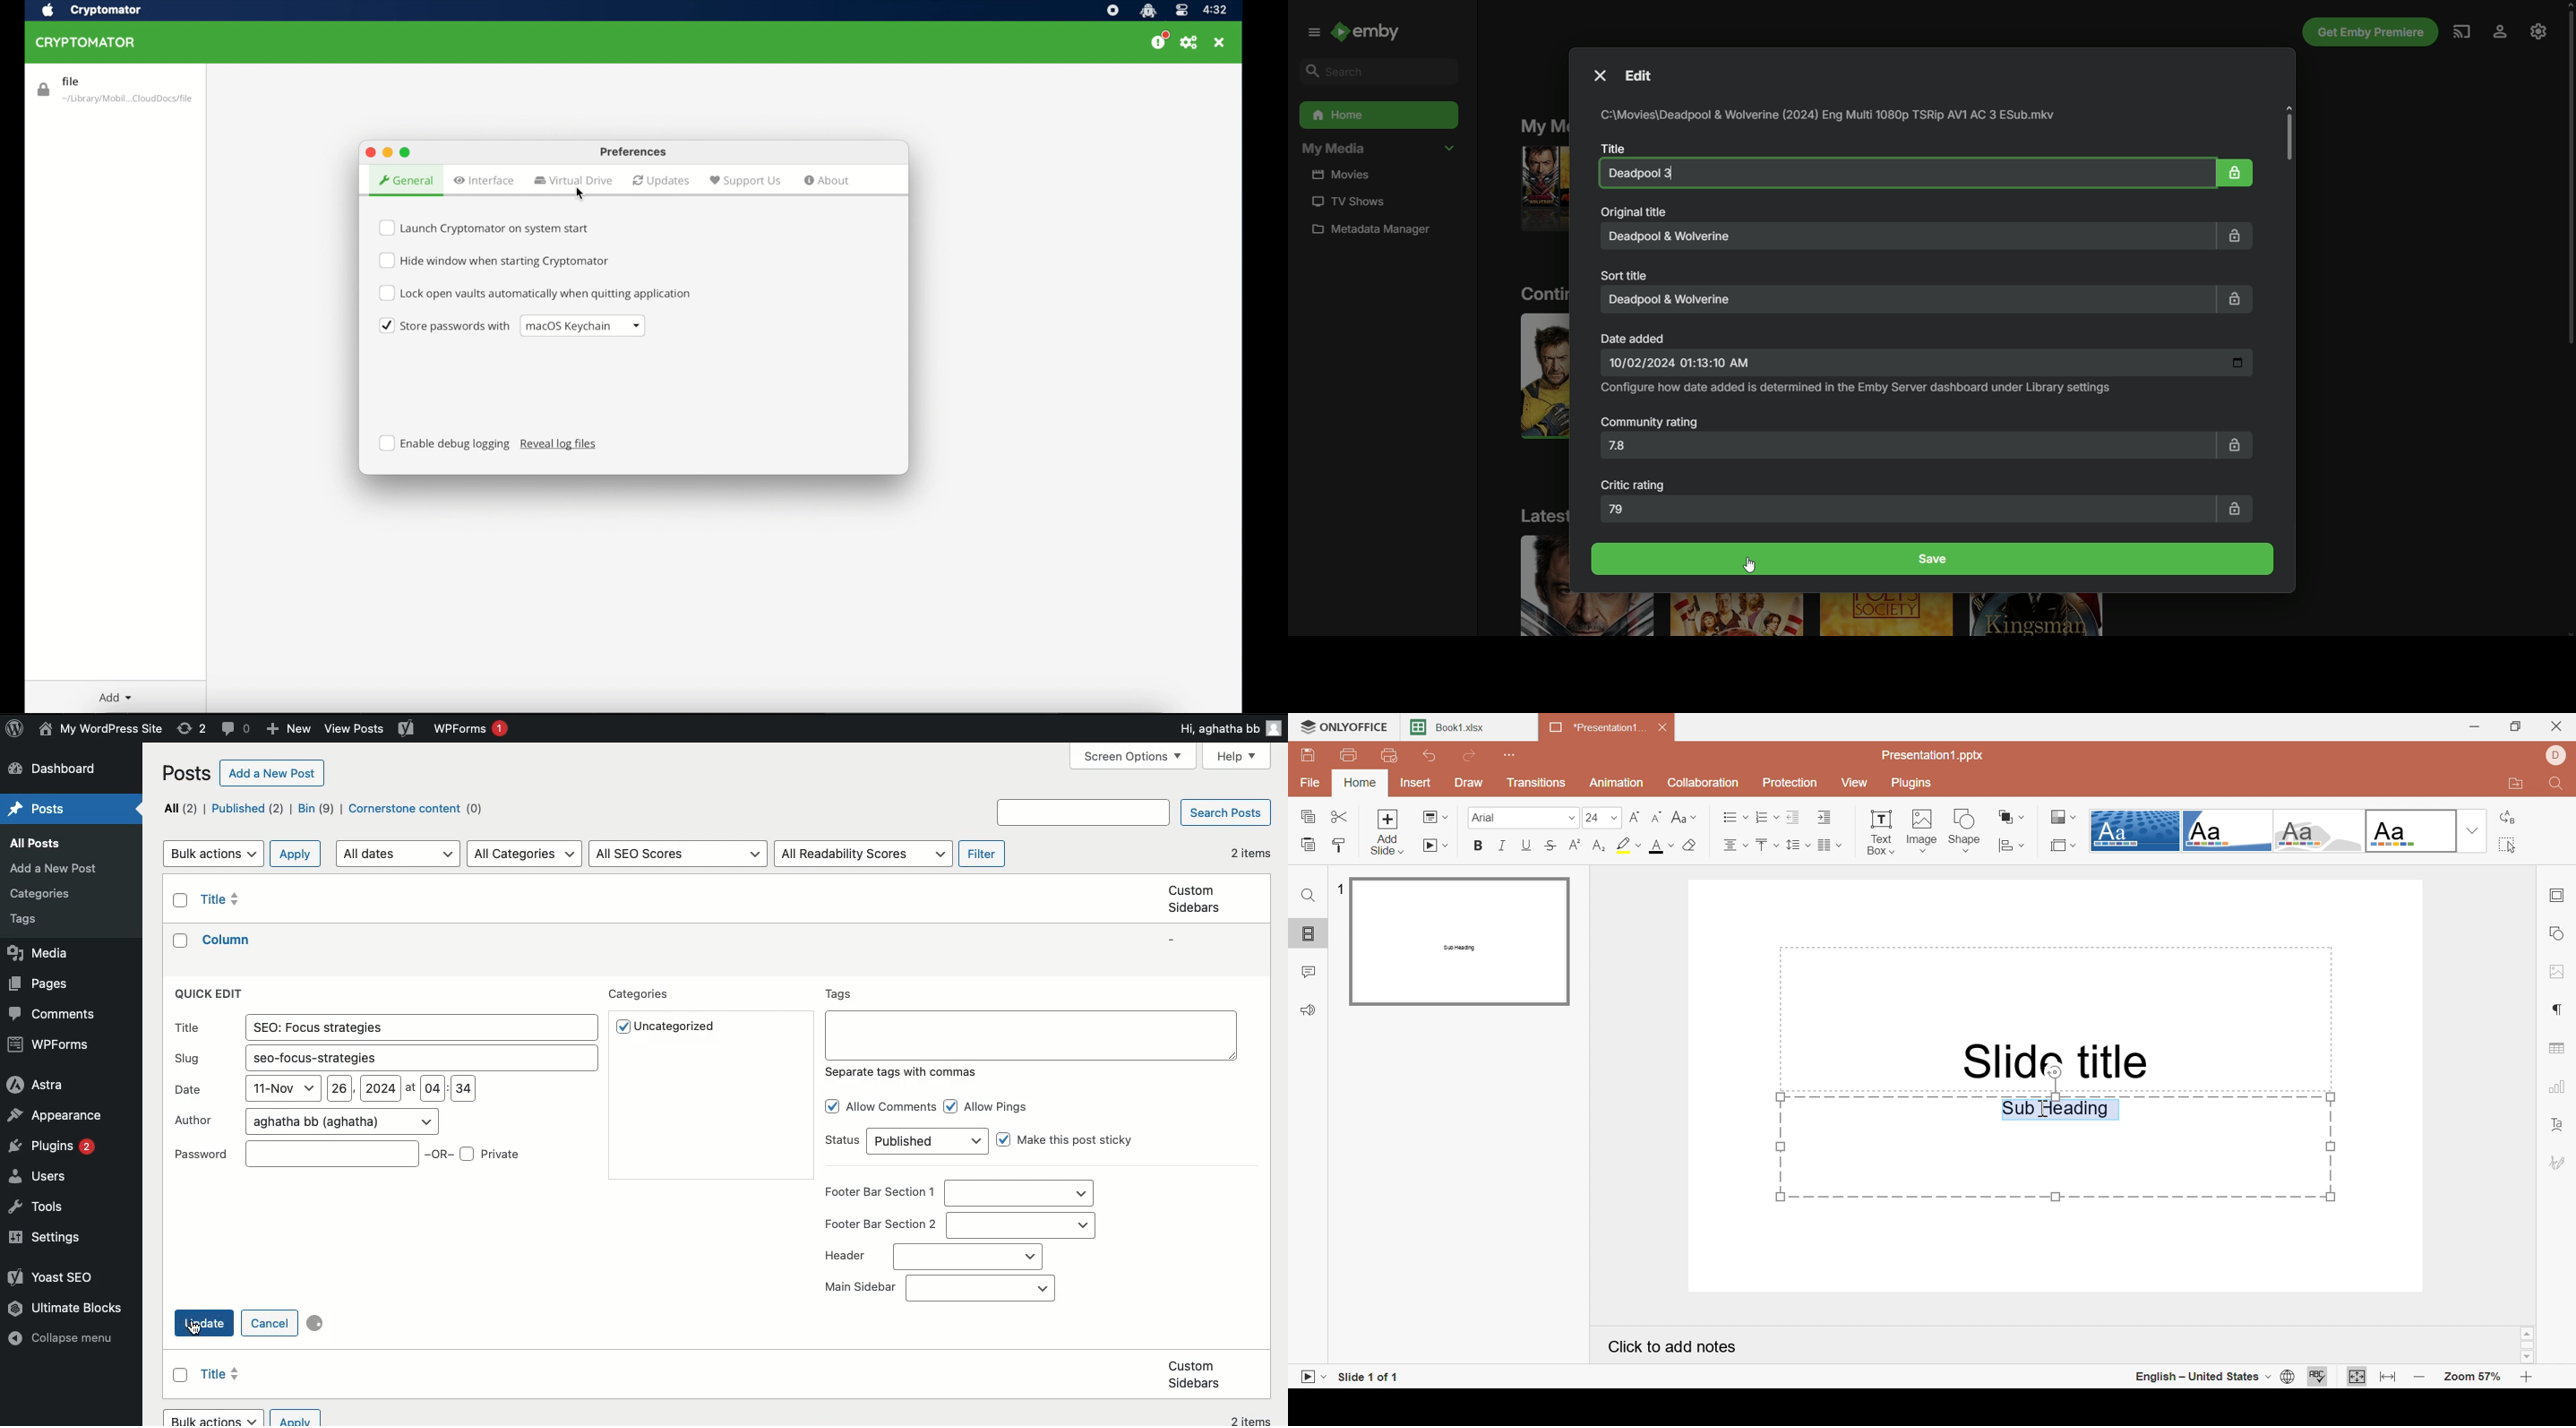 Image resolution: width=2576 pixels, height=1428 pixels. Describe the element at coordinates (357, 1089) in the screenshot. I see `Date` at that location.